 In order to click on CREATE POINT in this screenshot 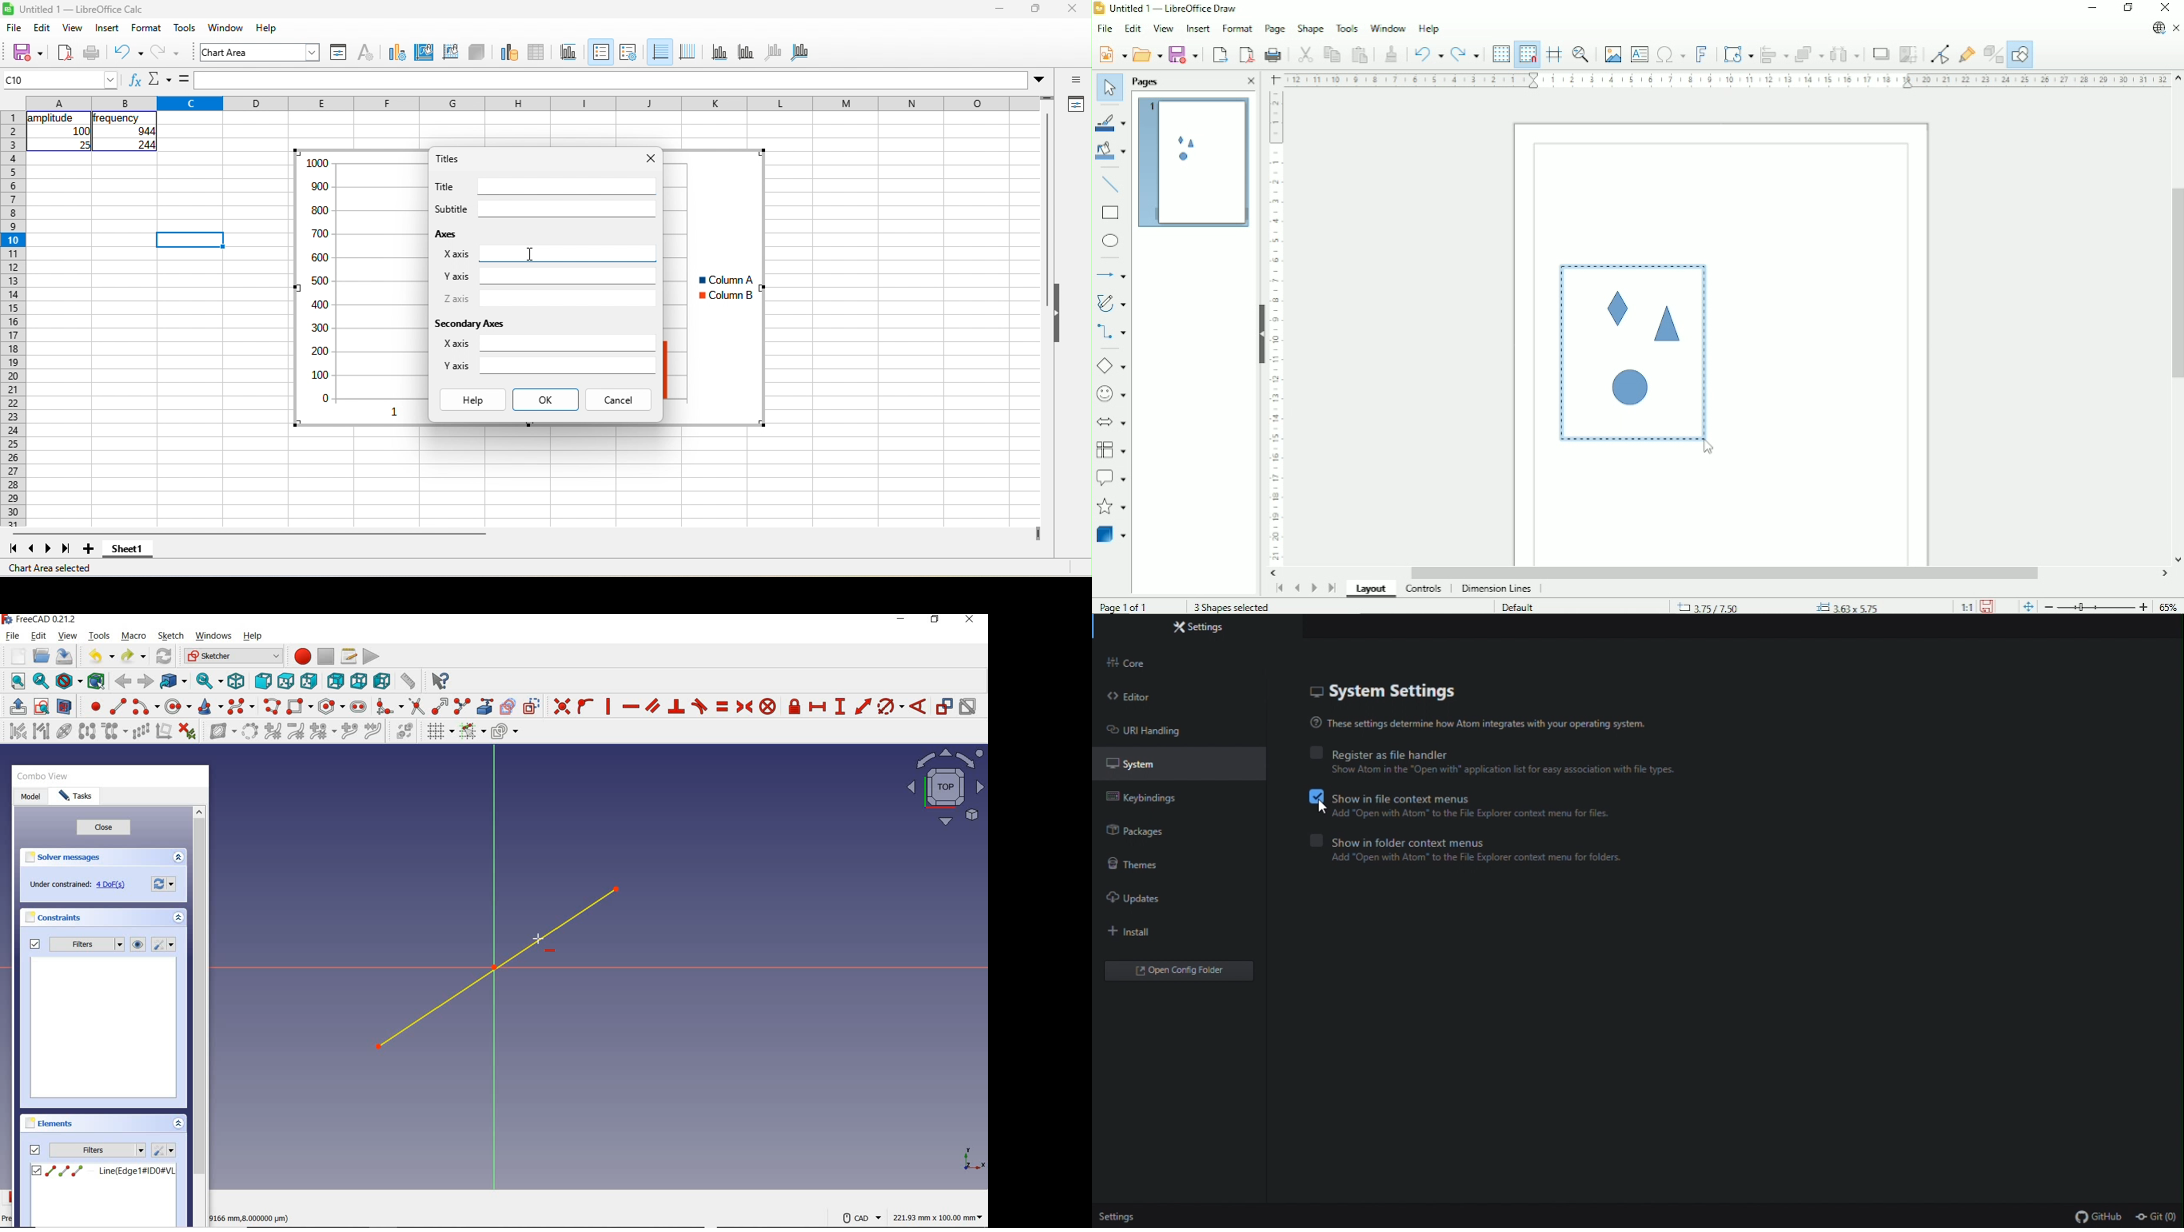, I will do `click(91, 706)`.